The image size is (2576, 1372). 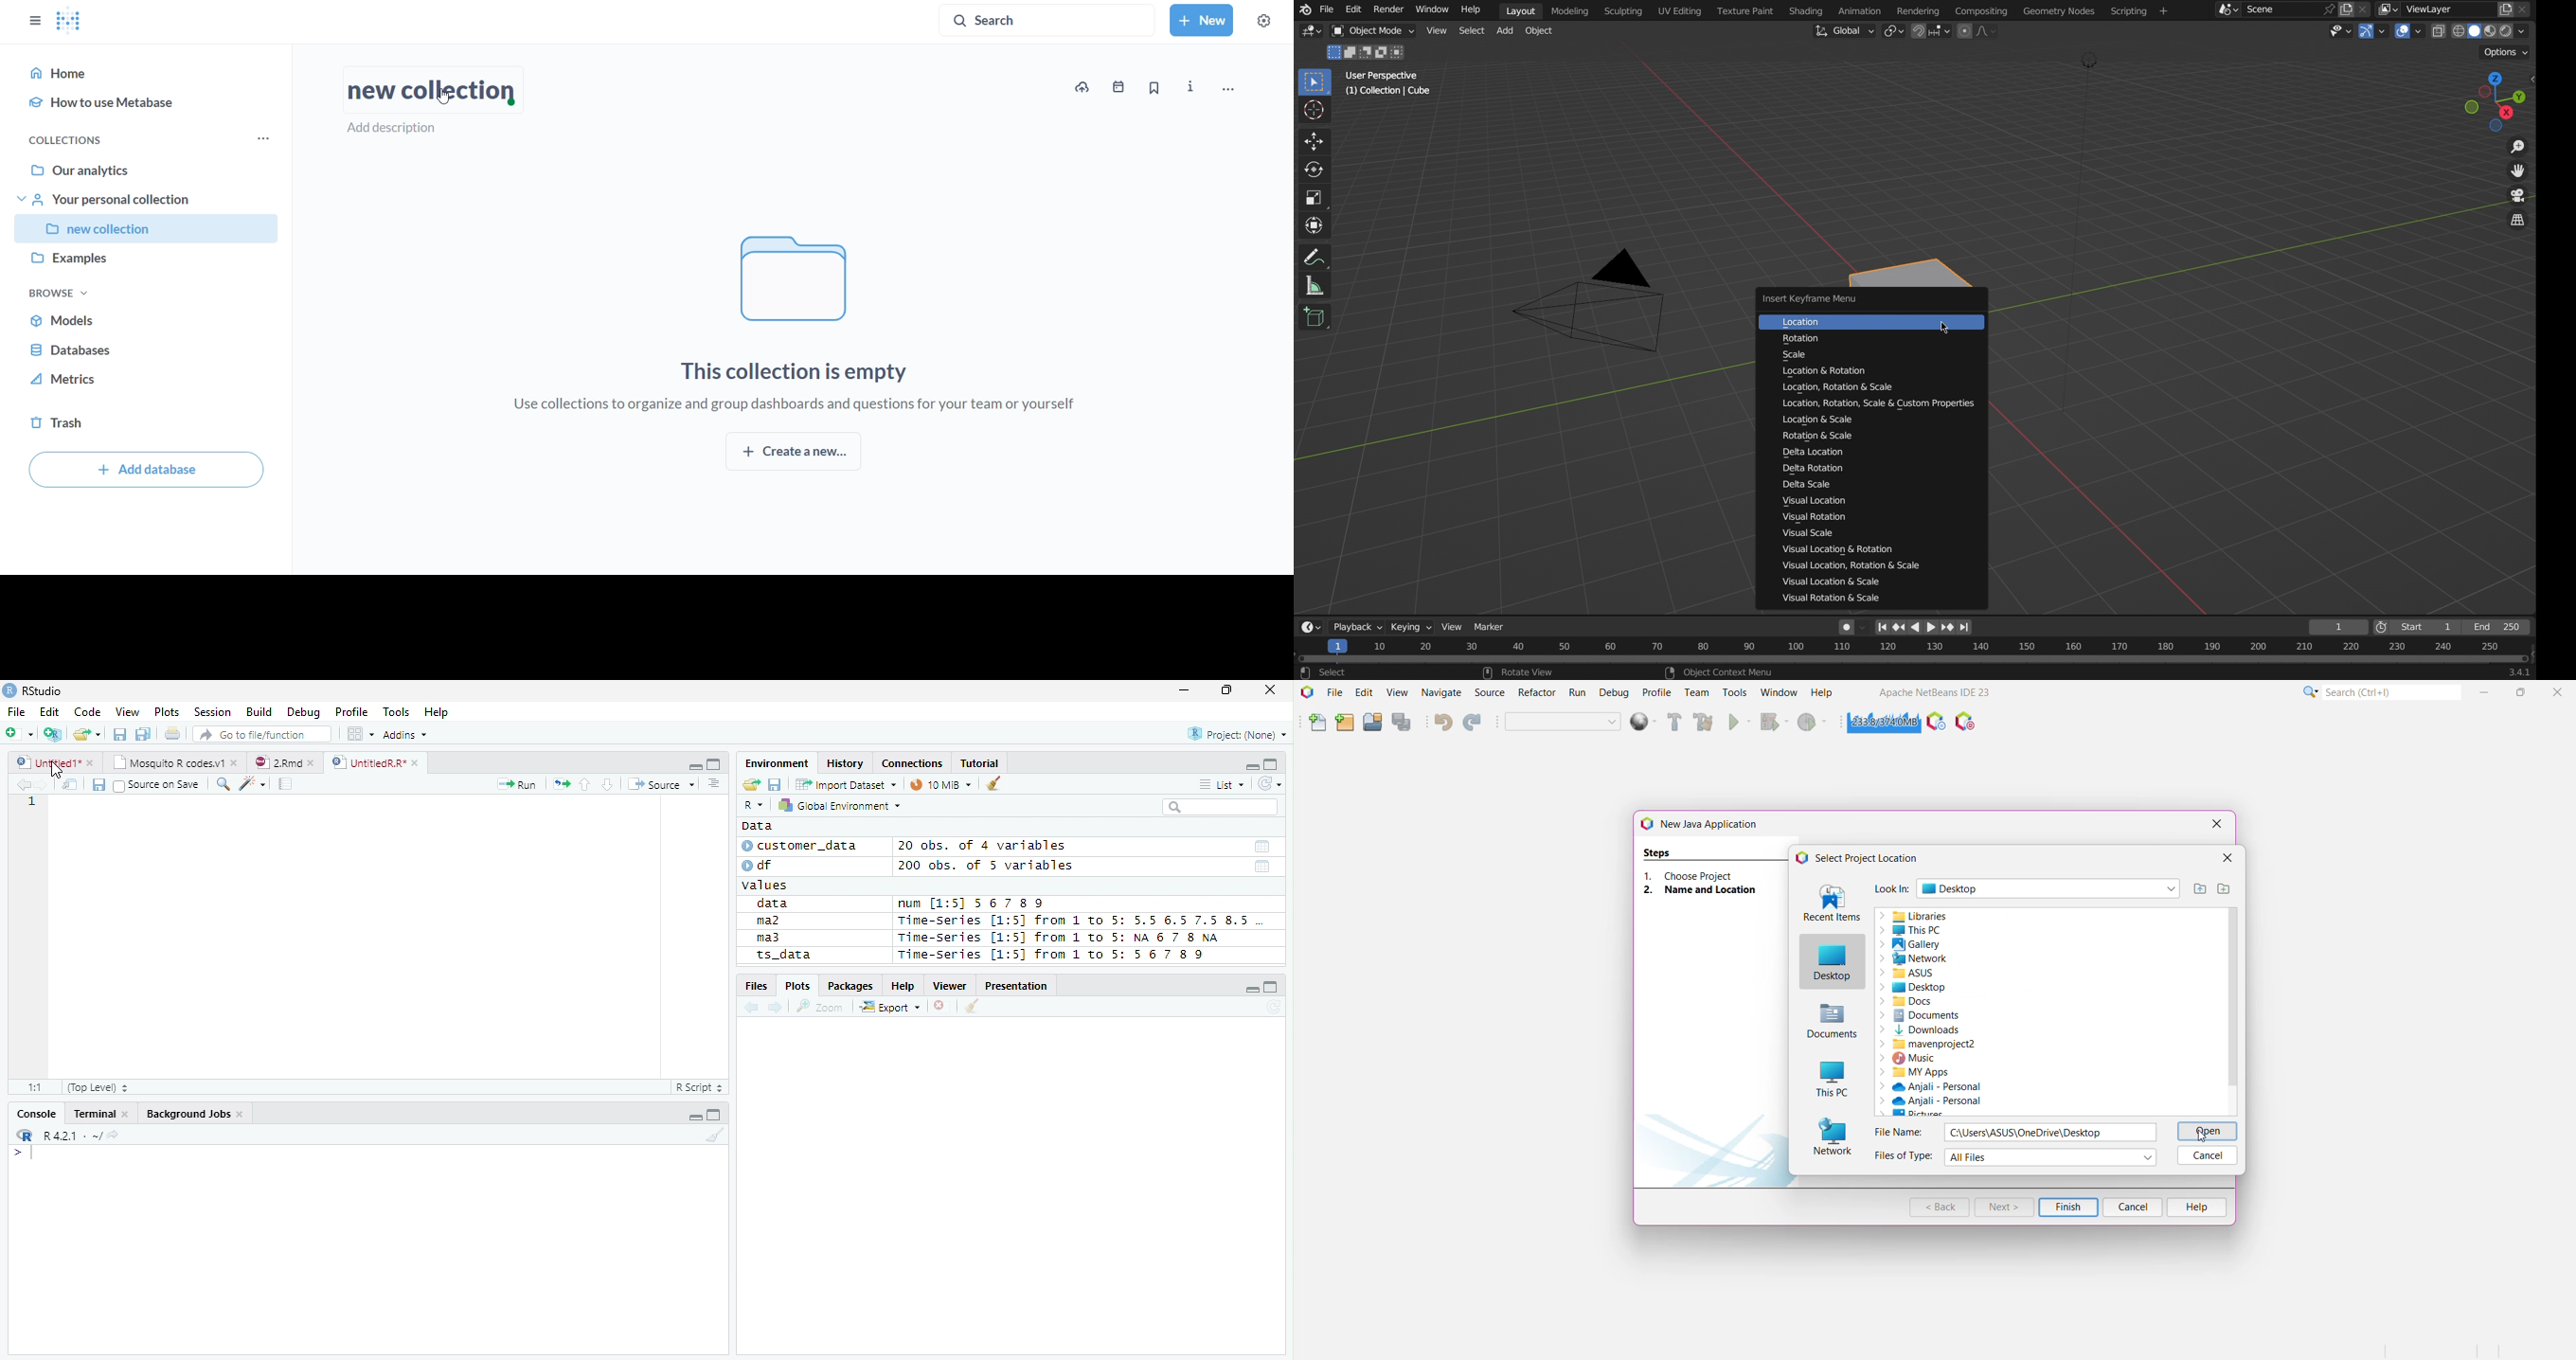 I want to click on File, so click(x=15, y=711).